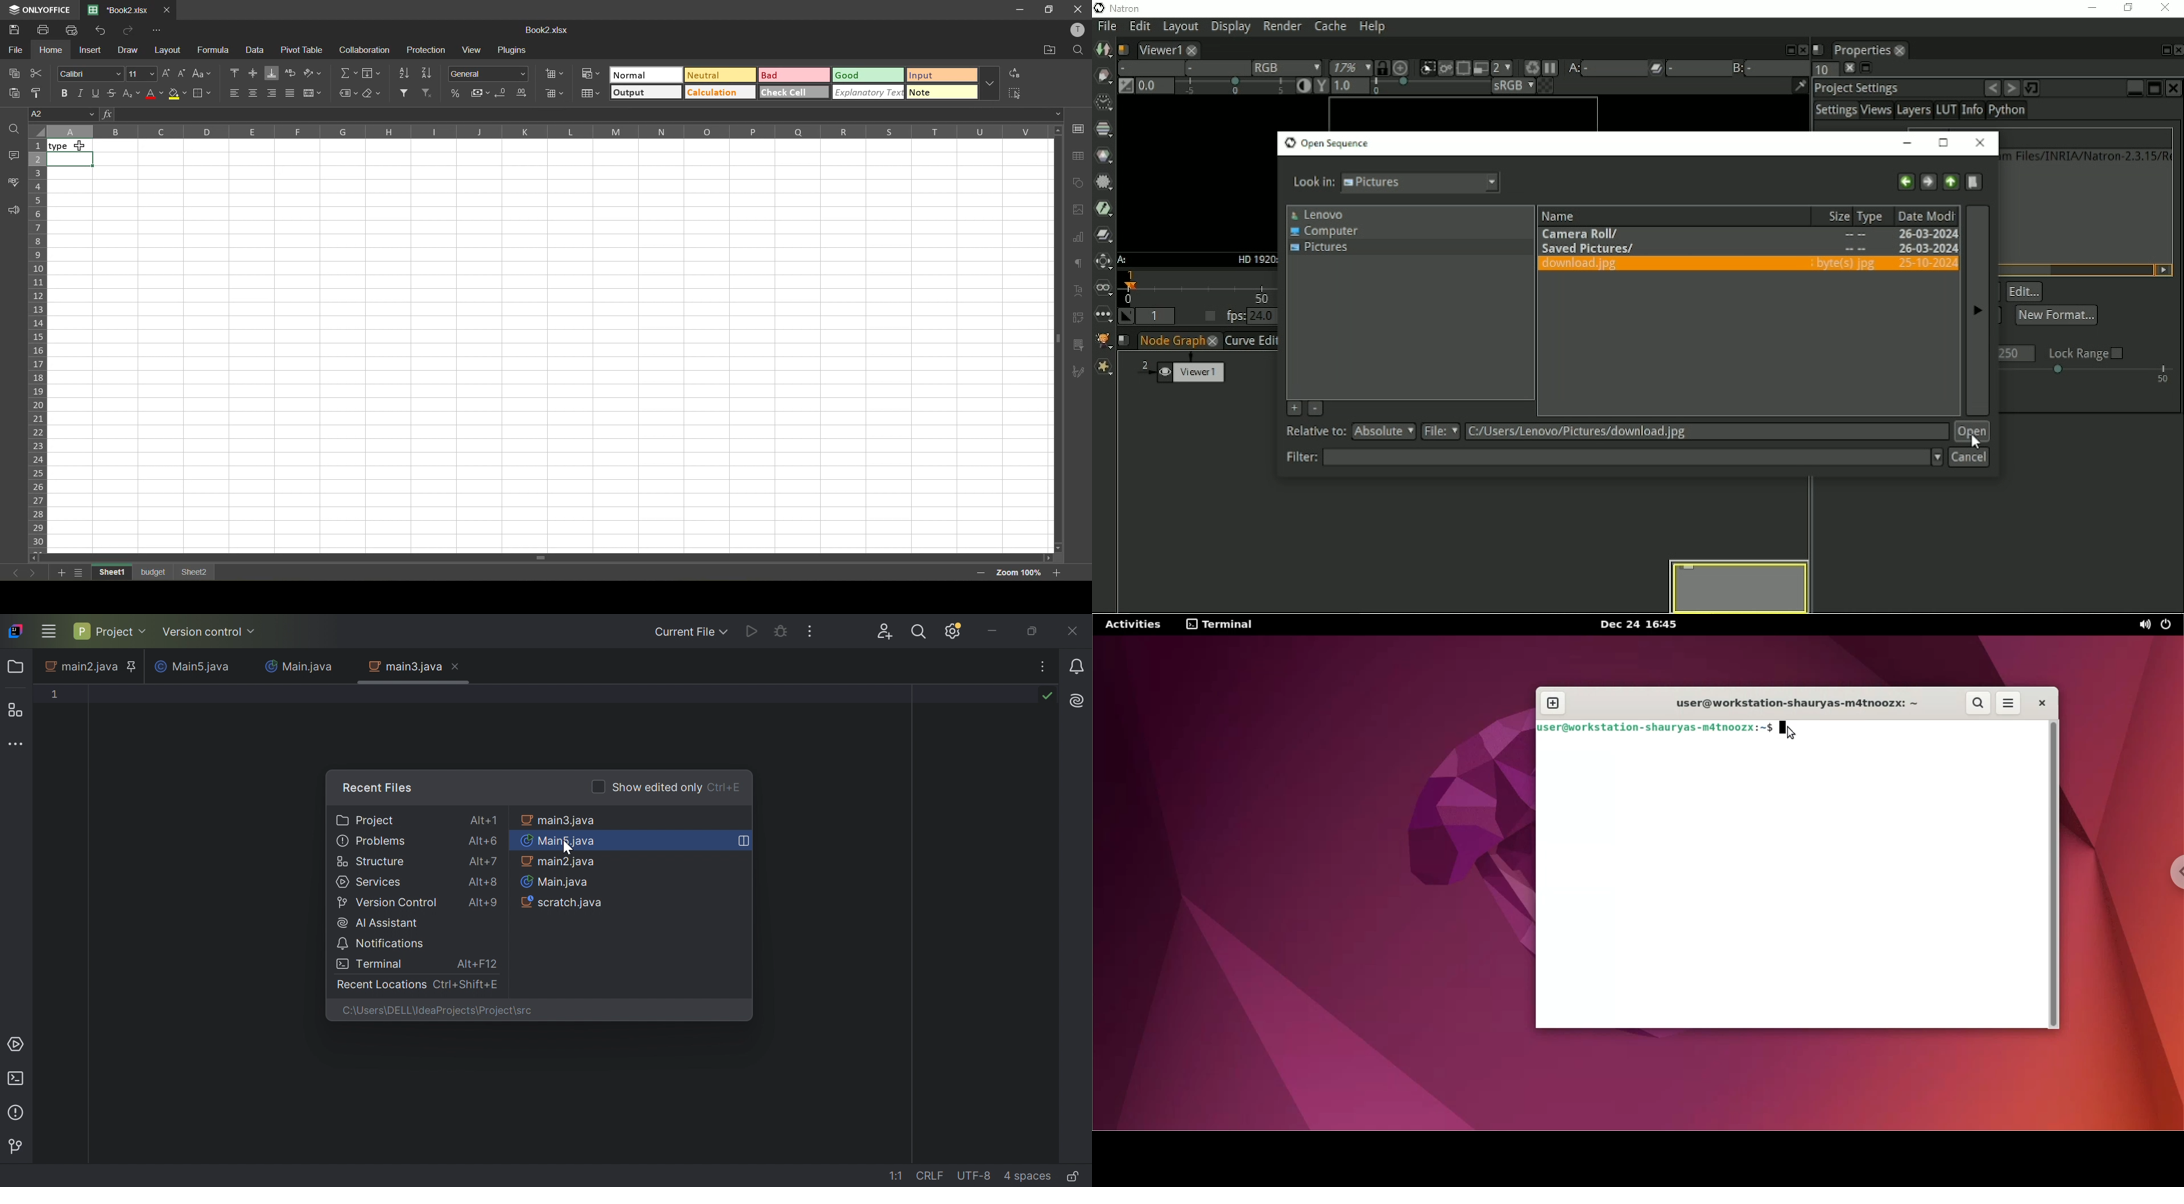  What do you see at coordinates (1078, 666) in the screenshot?
I see `Notifications` at bounding box center [1078, 666].